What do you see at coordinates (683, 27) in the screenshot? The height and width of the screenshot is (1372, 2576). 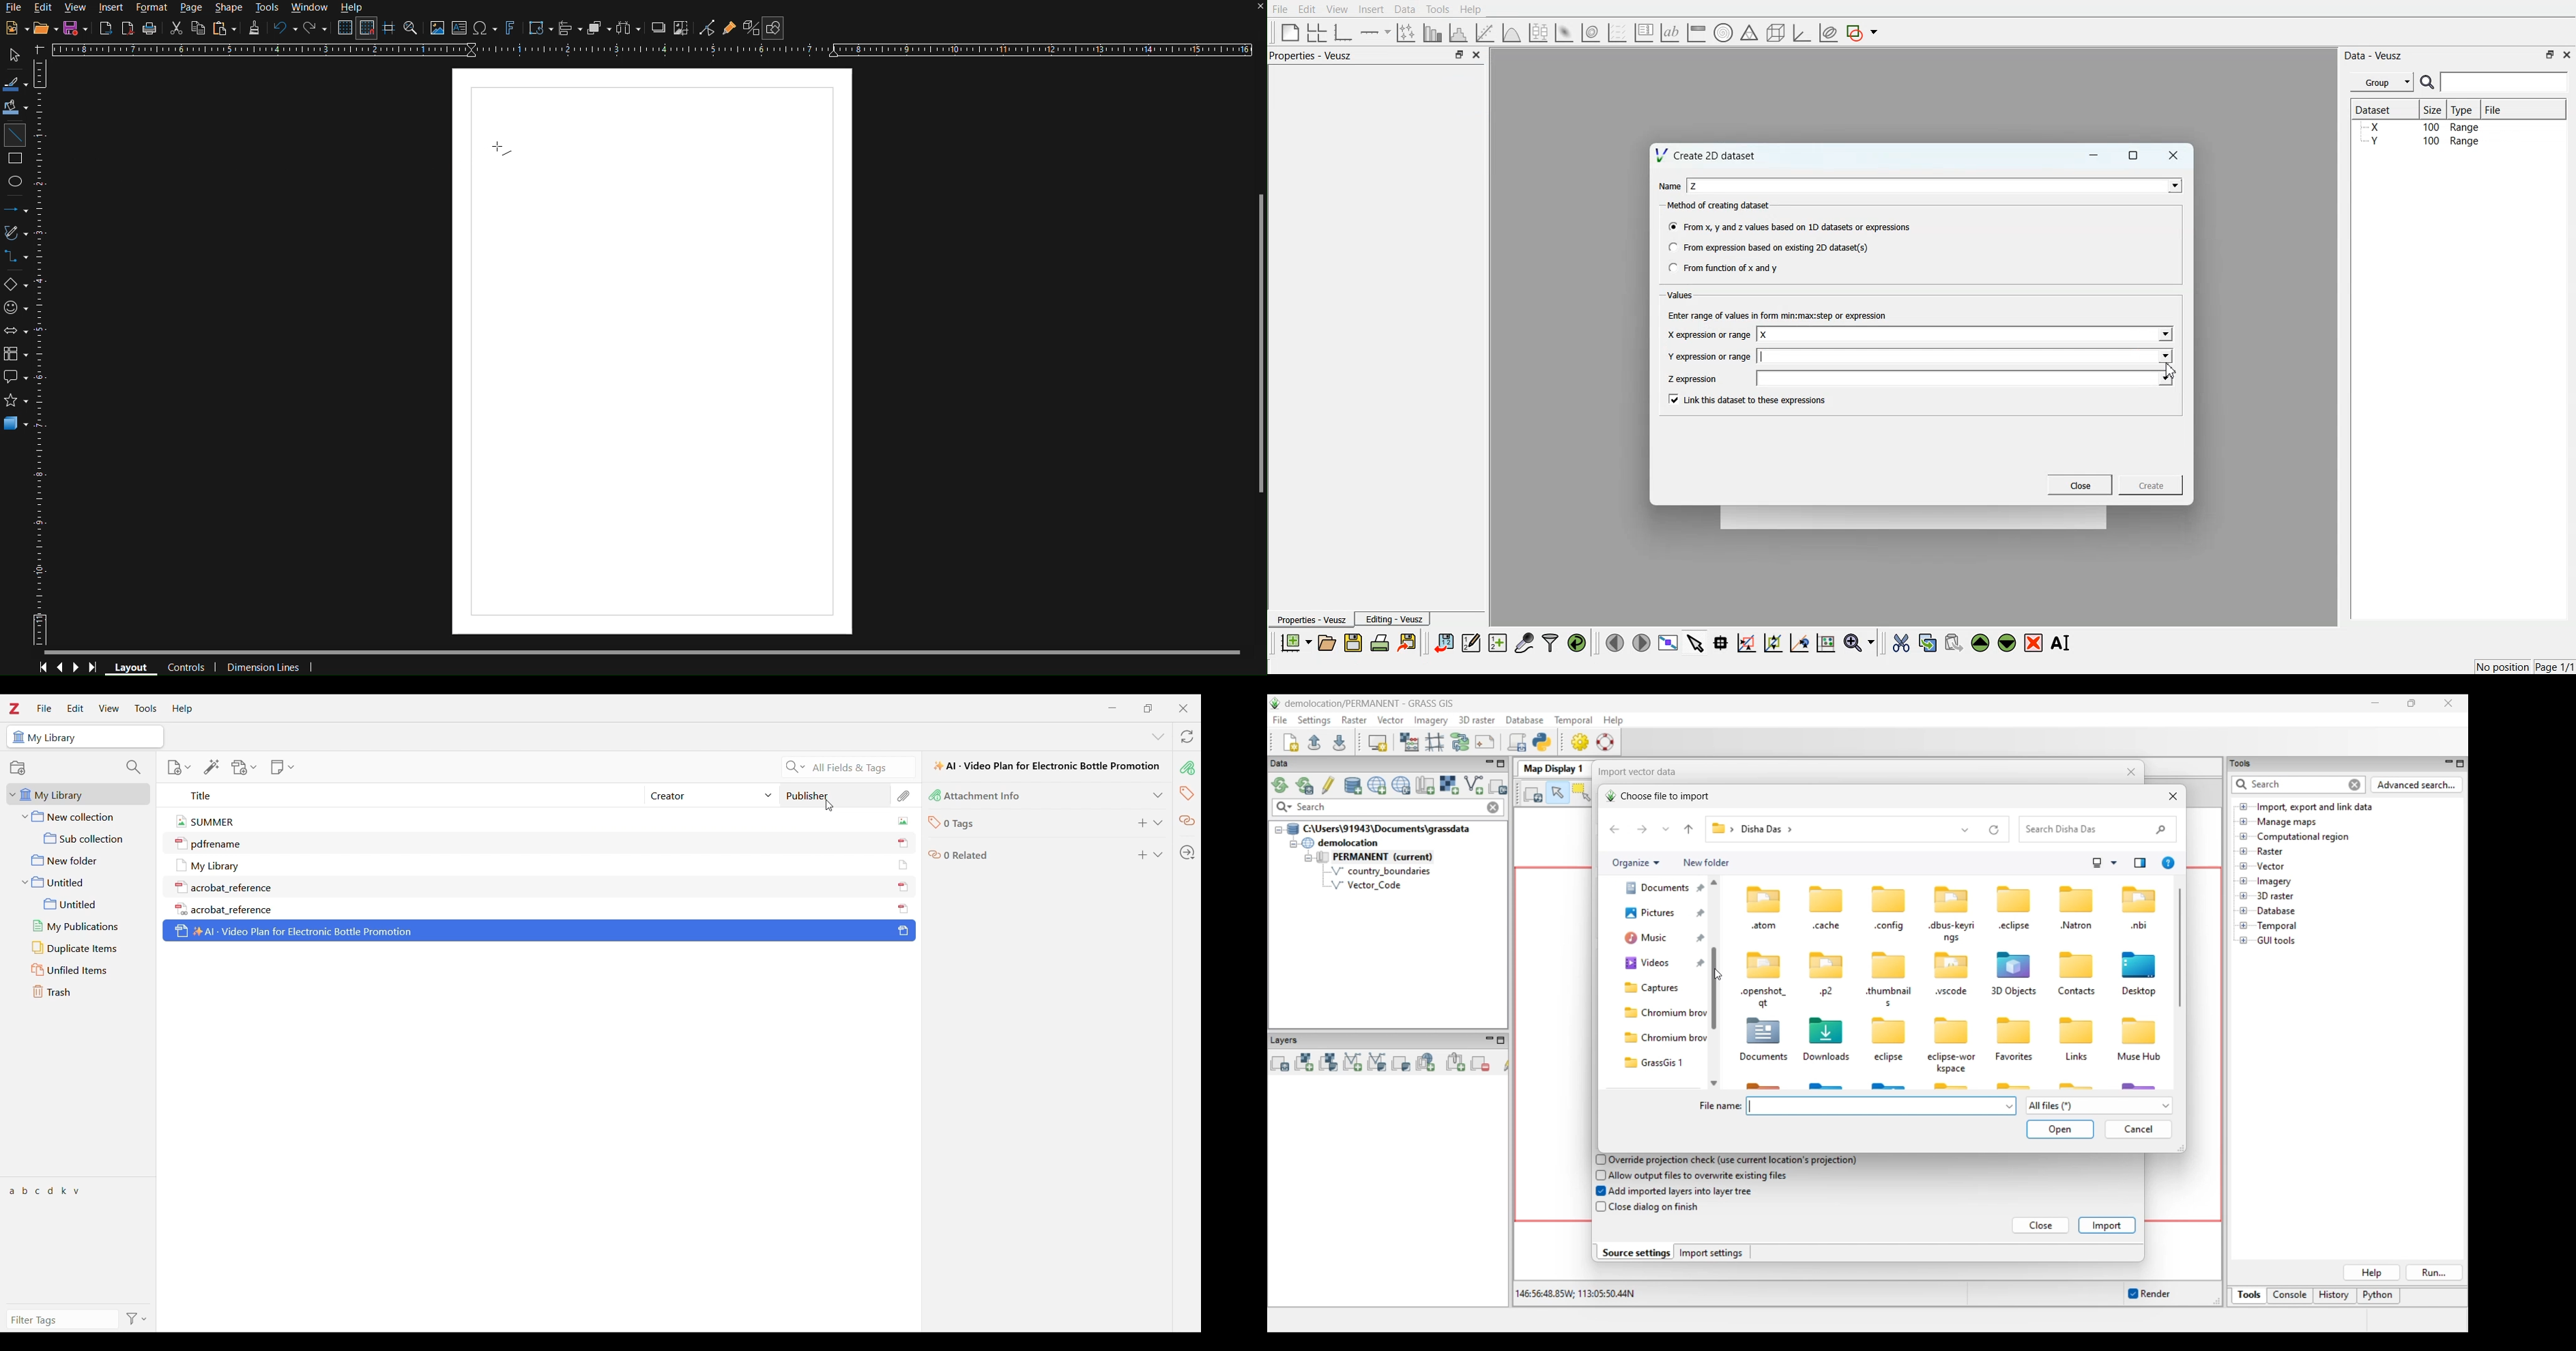 I see `Crop Image` at bounding box center [683, 27].